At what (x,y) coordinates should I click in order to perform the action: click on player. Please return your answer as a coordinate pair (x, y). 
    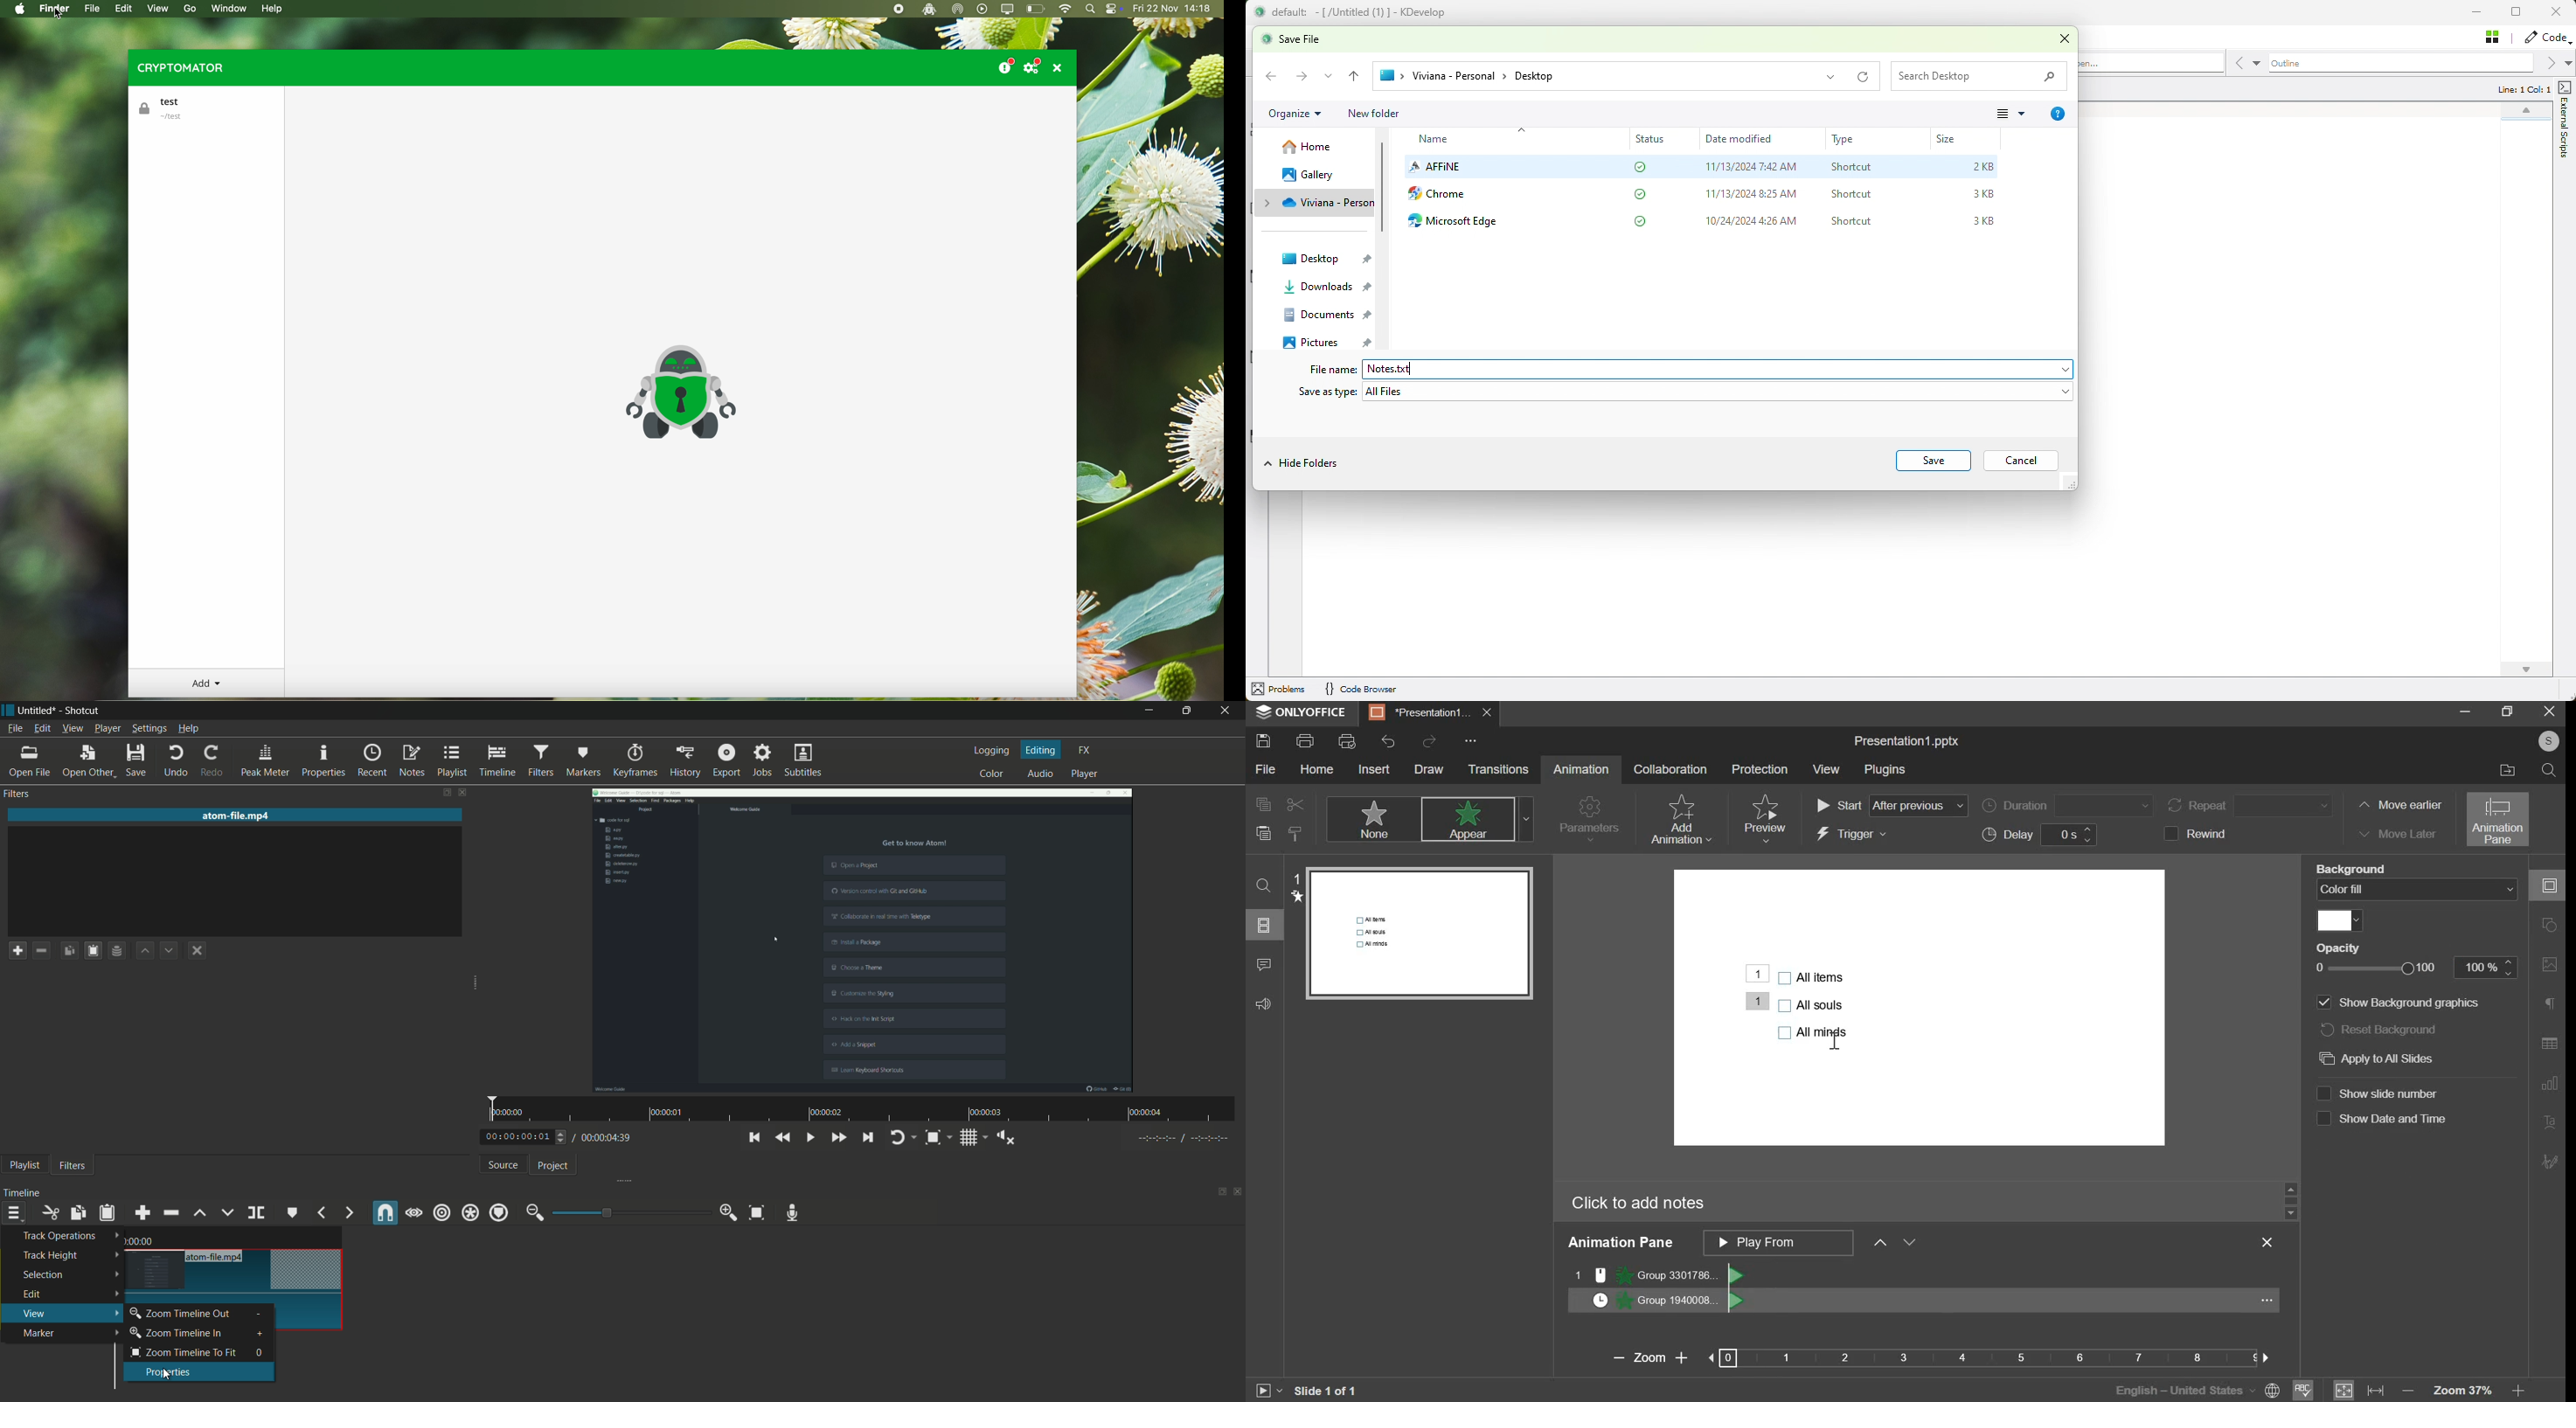
    Looking at the image, I should click on (1085, 774).